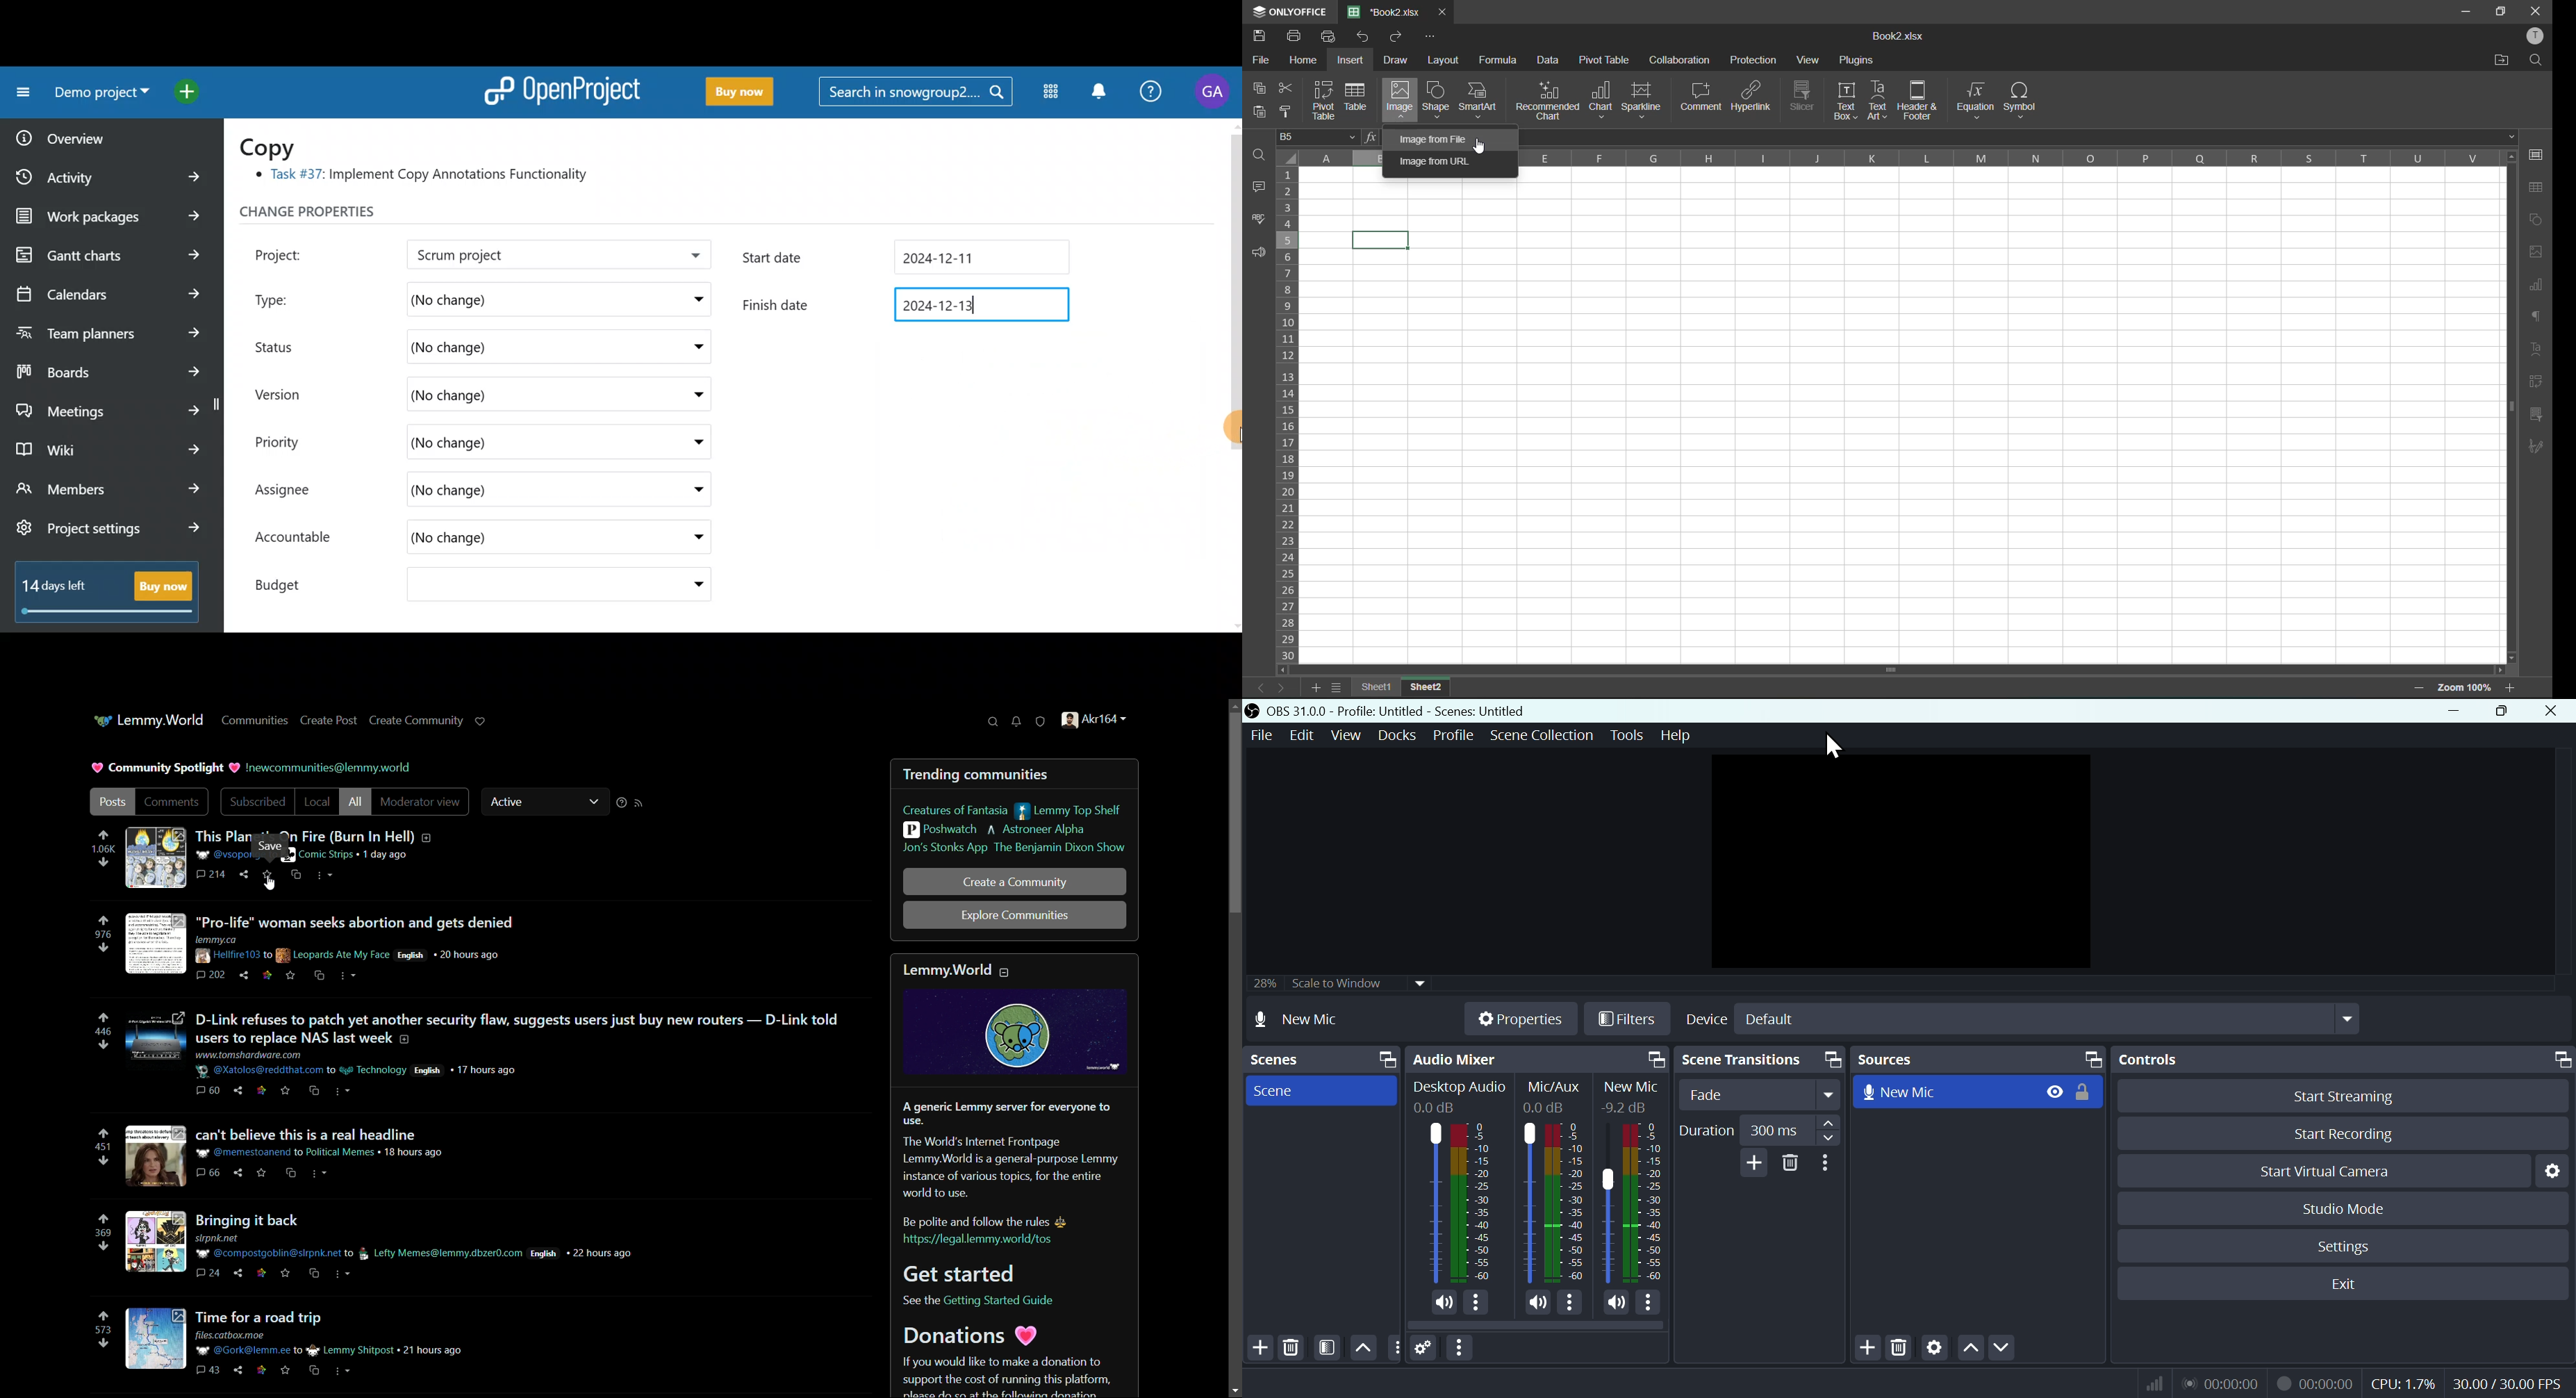 The image size is (2576, 1400). I want to click on FILTER, so click(1325, 1347).